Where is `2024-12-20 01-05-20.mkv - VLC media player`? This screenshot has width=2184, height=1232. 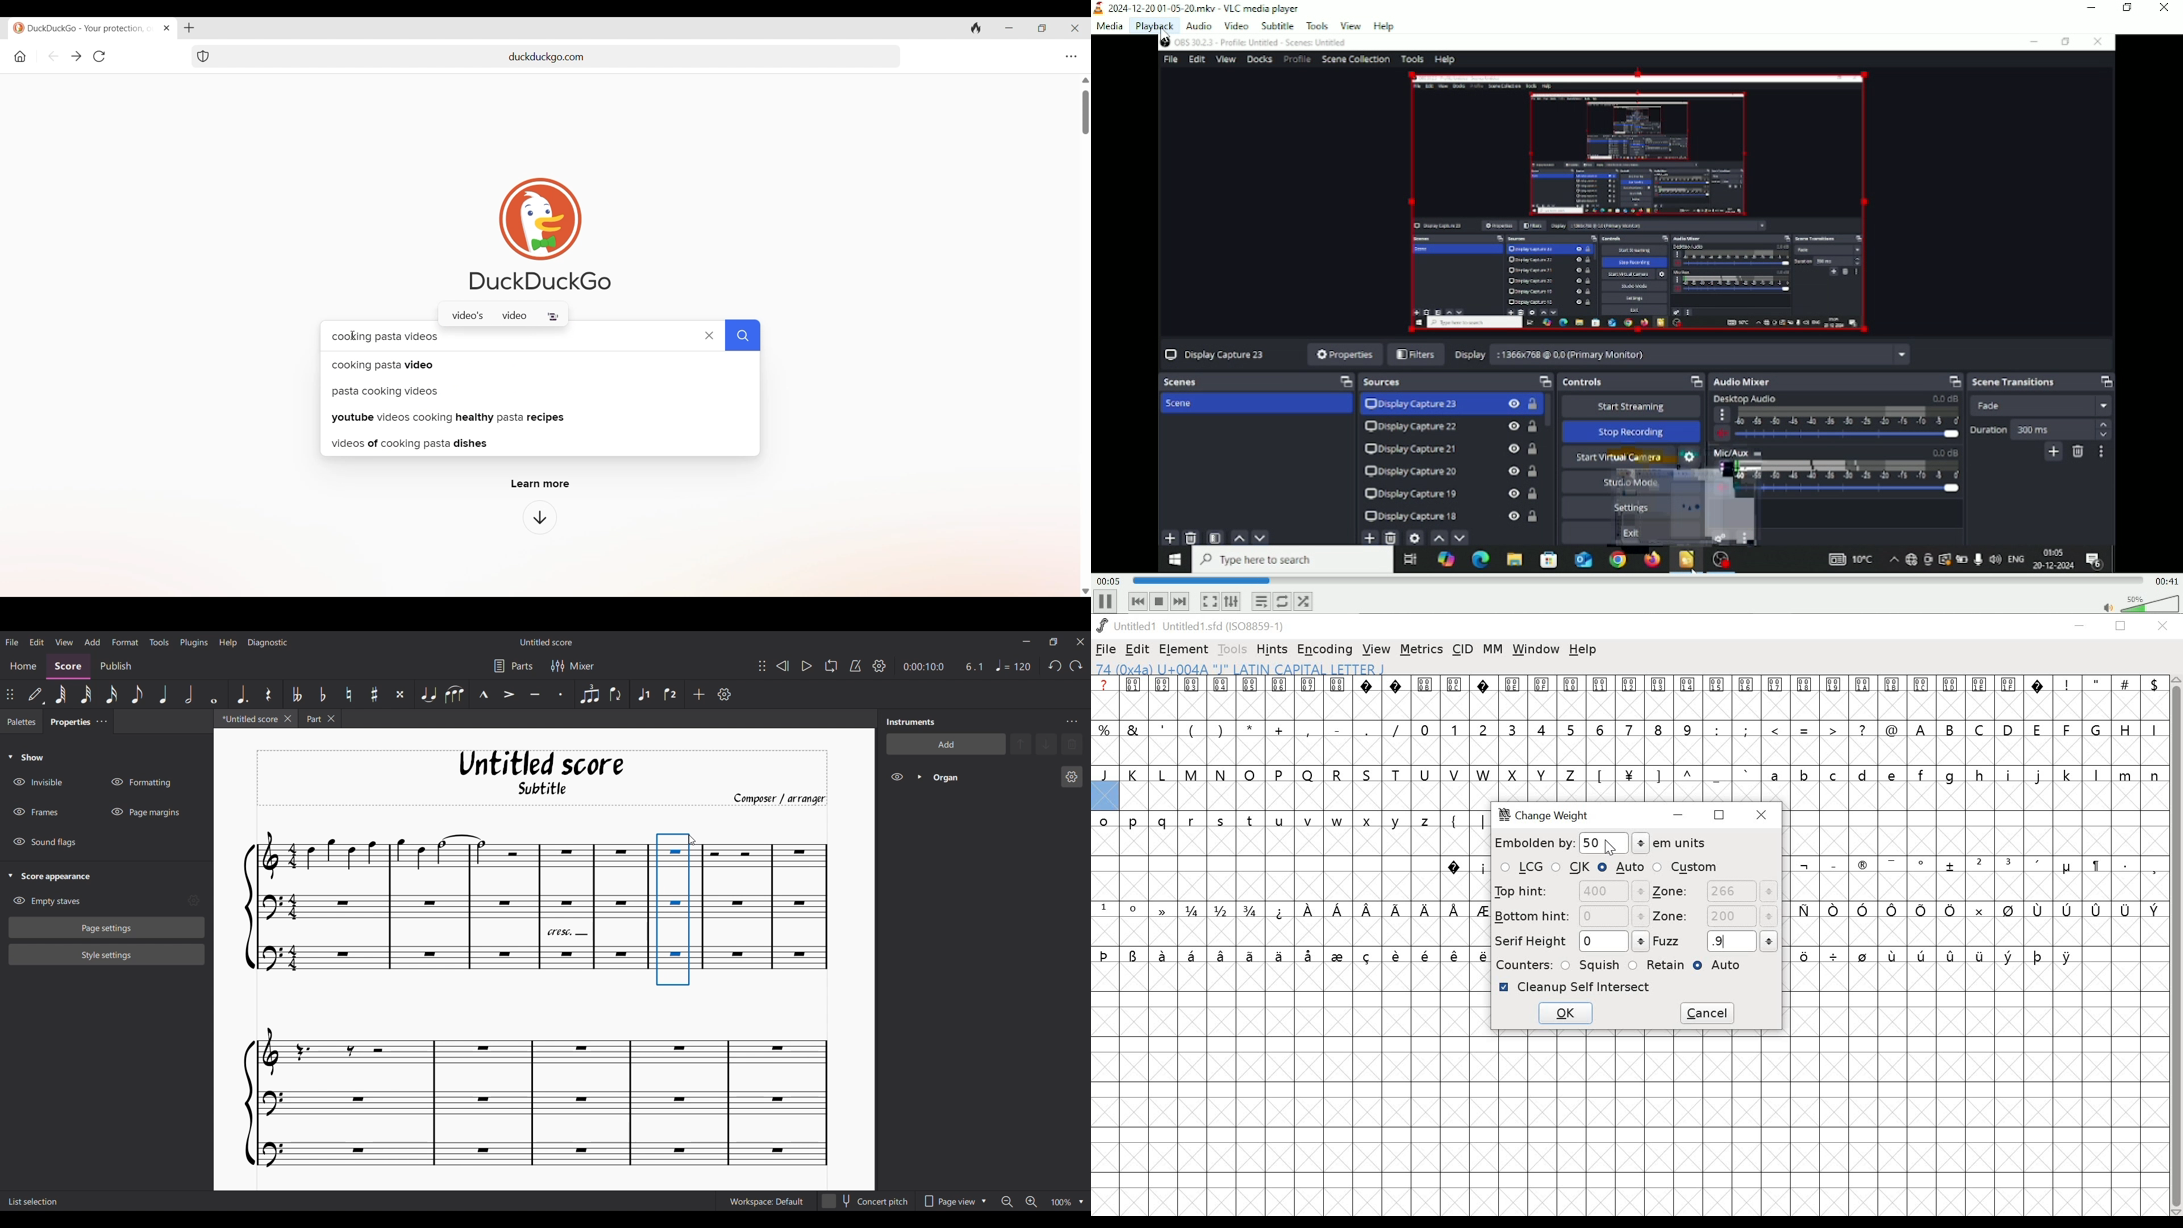 2024-12-20 01-05-20.mkv - VLC media player is located at coordinates (1198, 8).